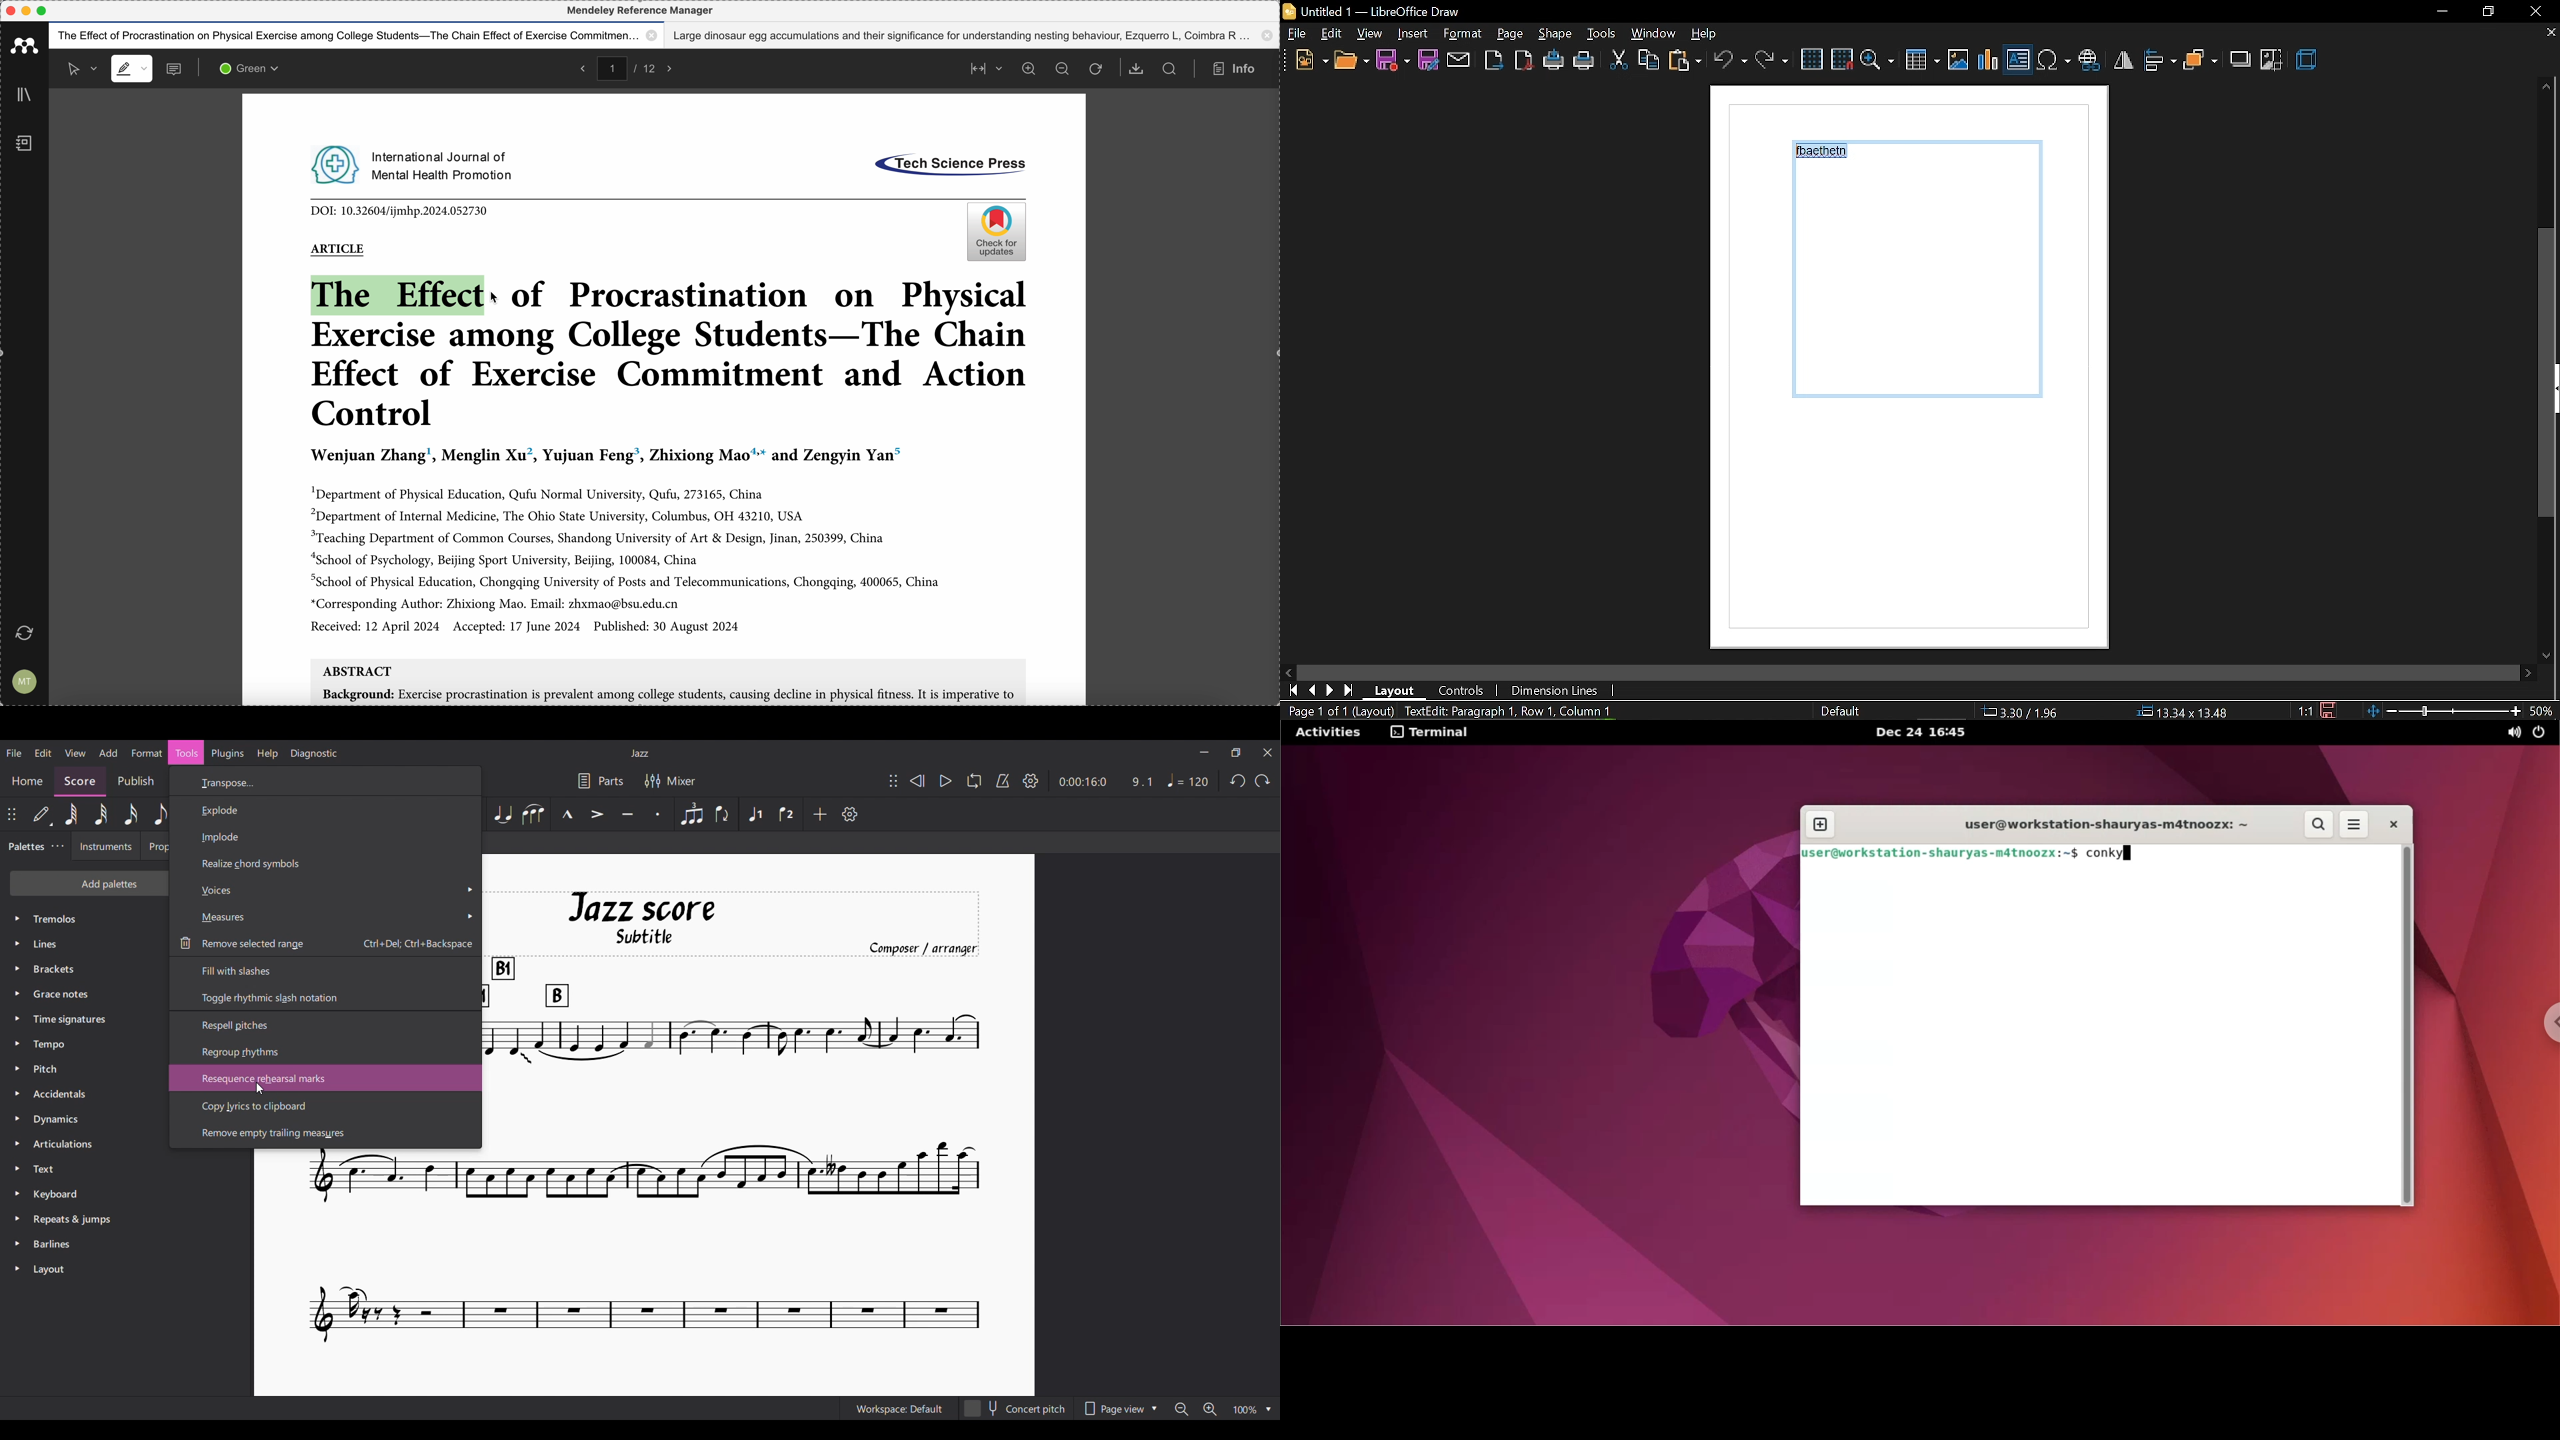  I want to click on layout, so click(1395, 691).